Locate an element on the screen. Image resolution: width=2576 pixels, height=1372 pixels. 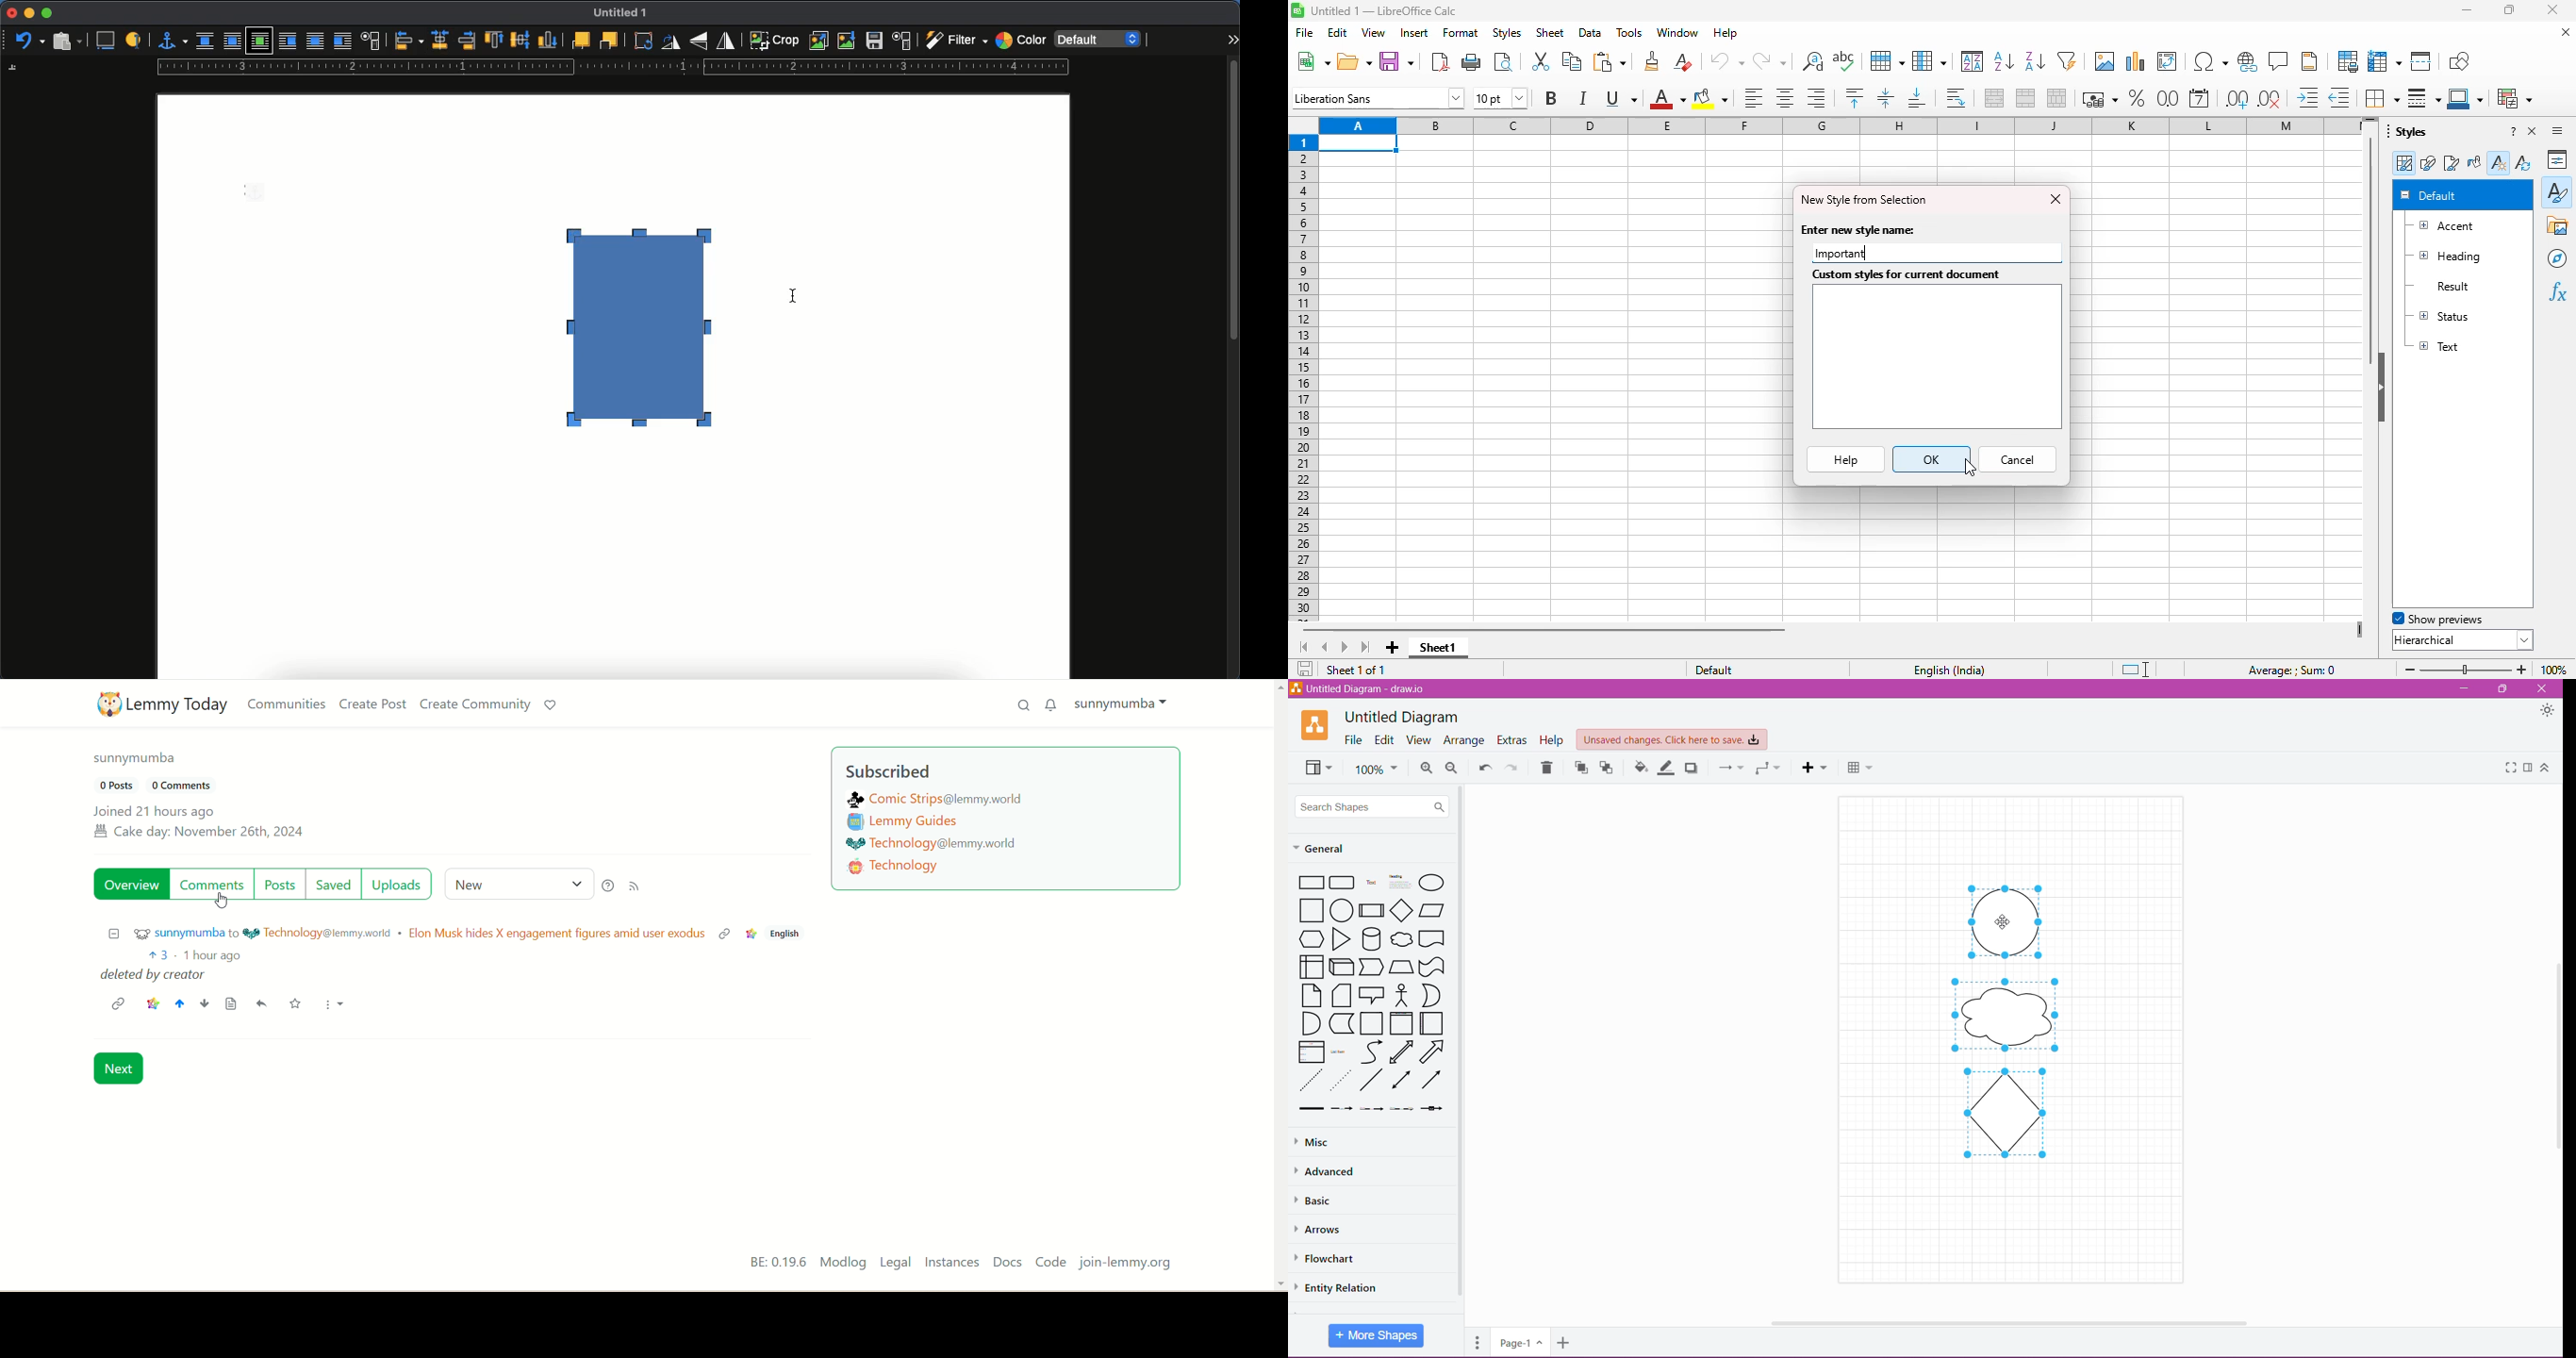
date and time of joining is located at coordinates (199, 823).